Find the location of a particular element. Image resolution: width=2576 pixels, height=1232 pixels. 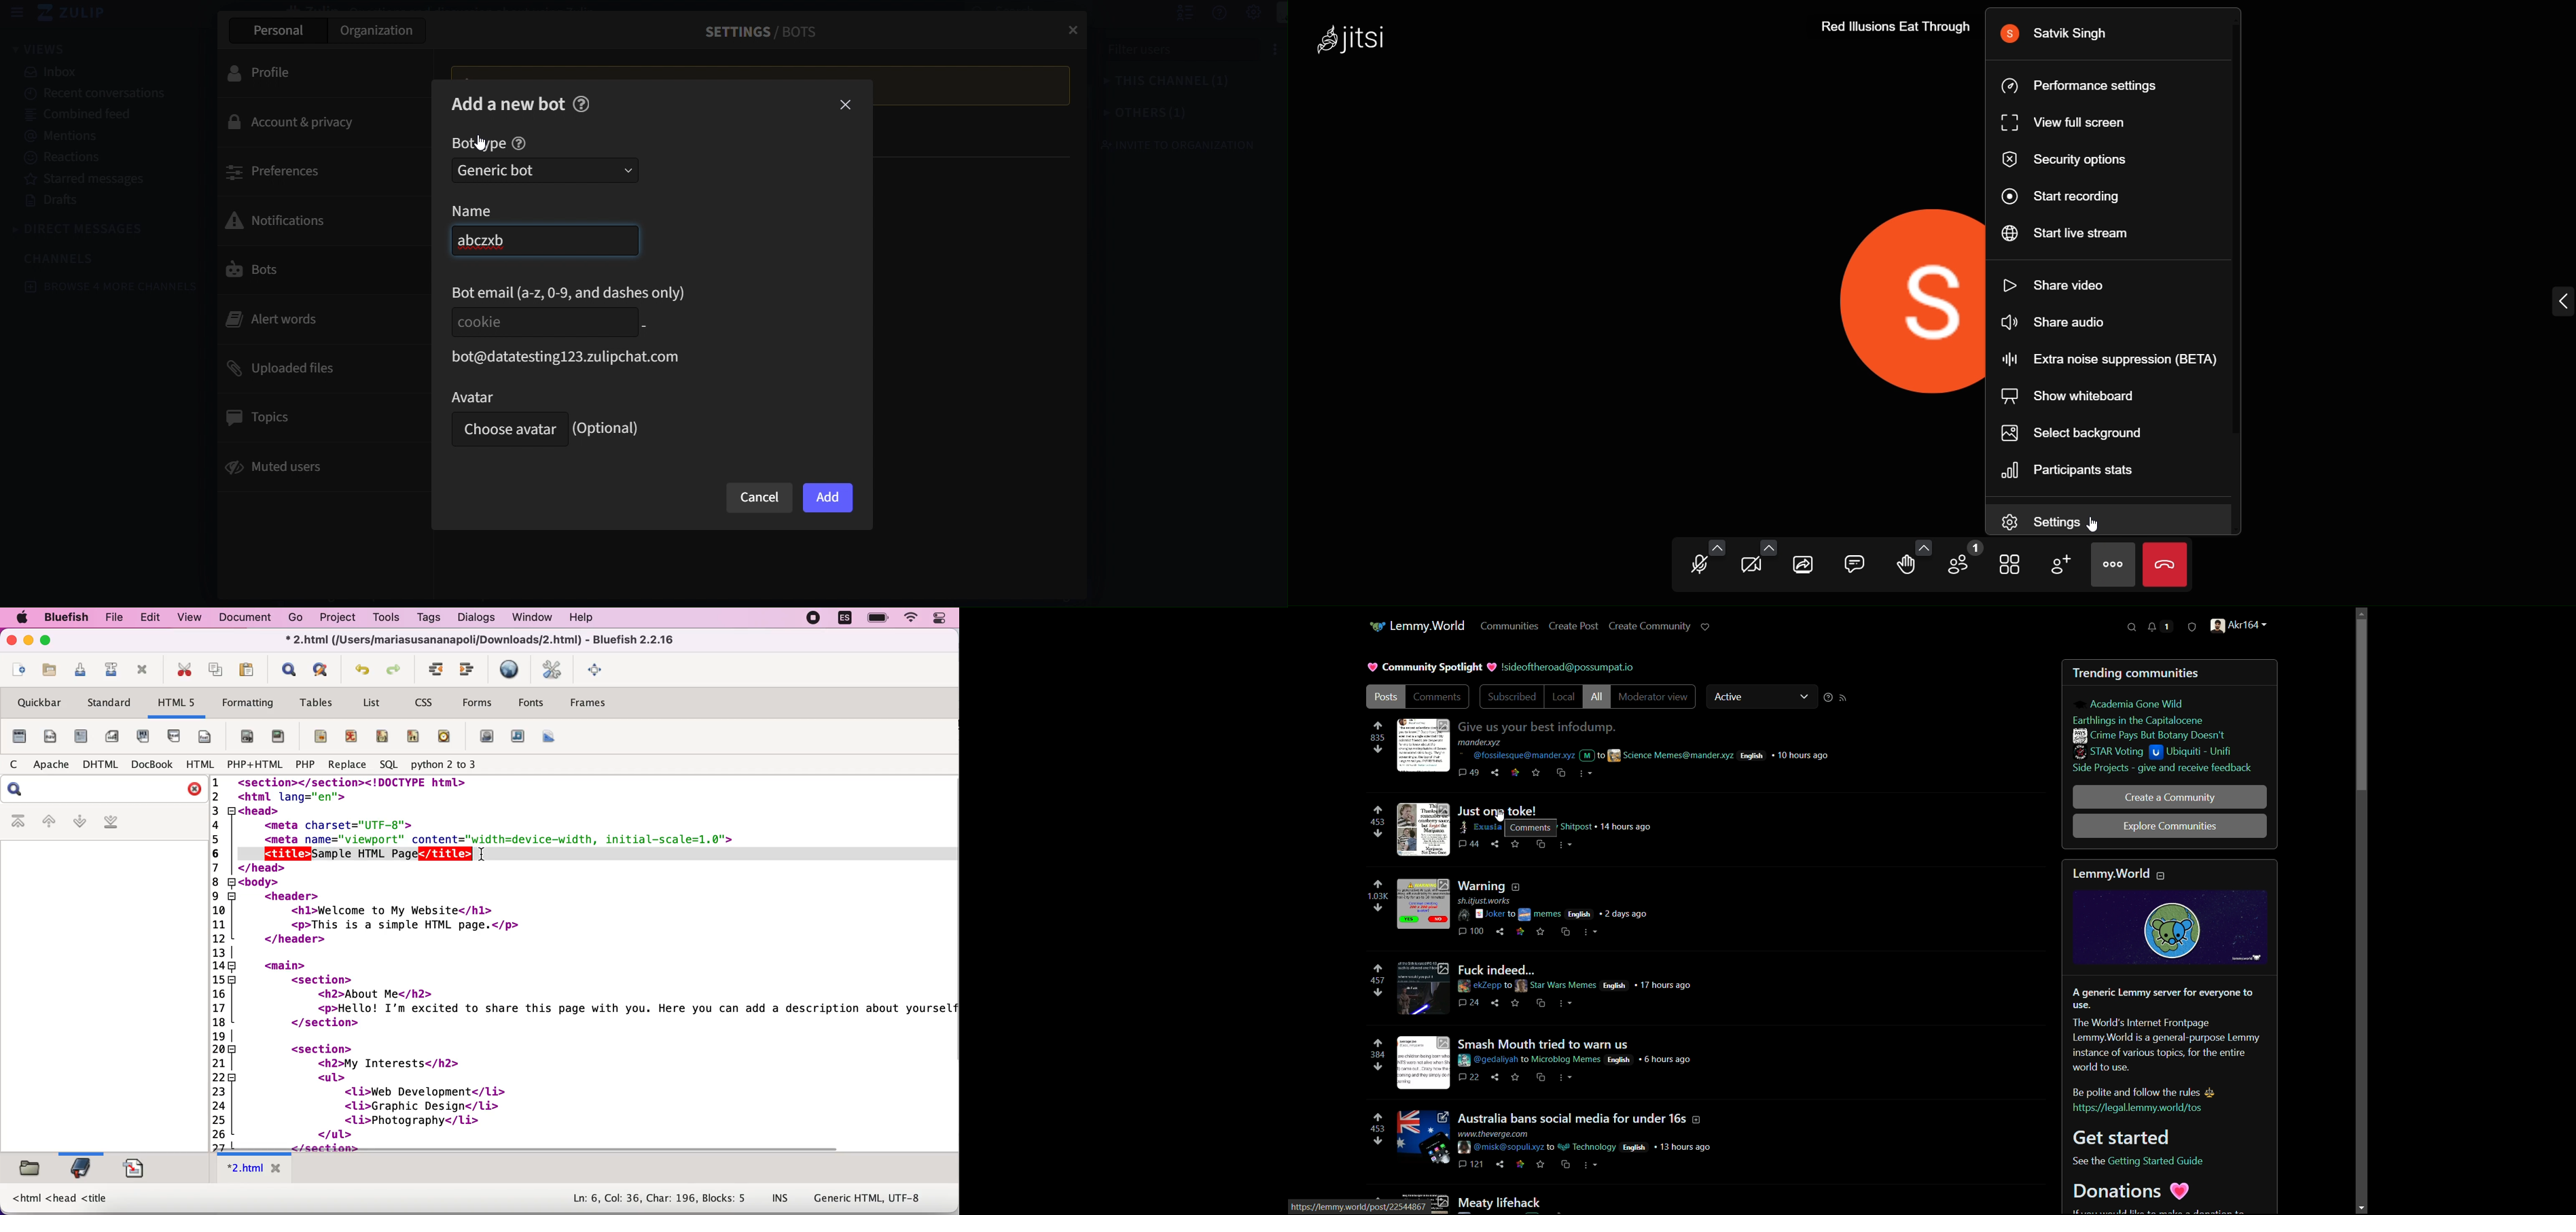

thumbnail is located at coordinates (1424, 1062).